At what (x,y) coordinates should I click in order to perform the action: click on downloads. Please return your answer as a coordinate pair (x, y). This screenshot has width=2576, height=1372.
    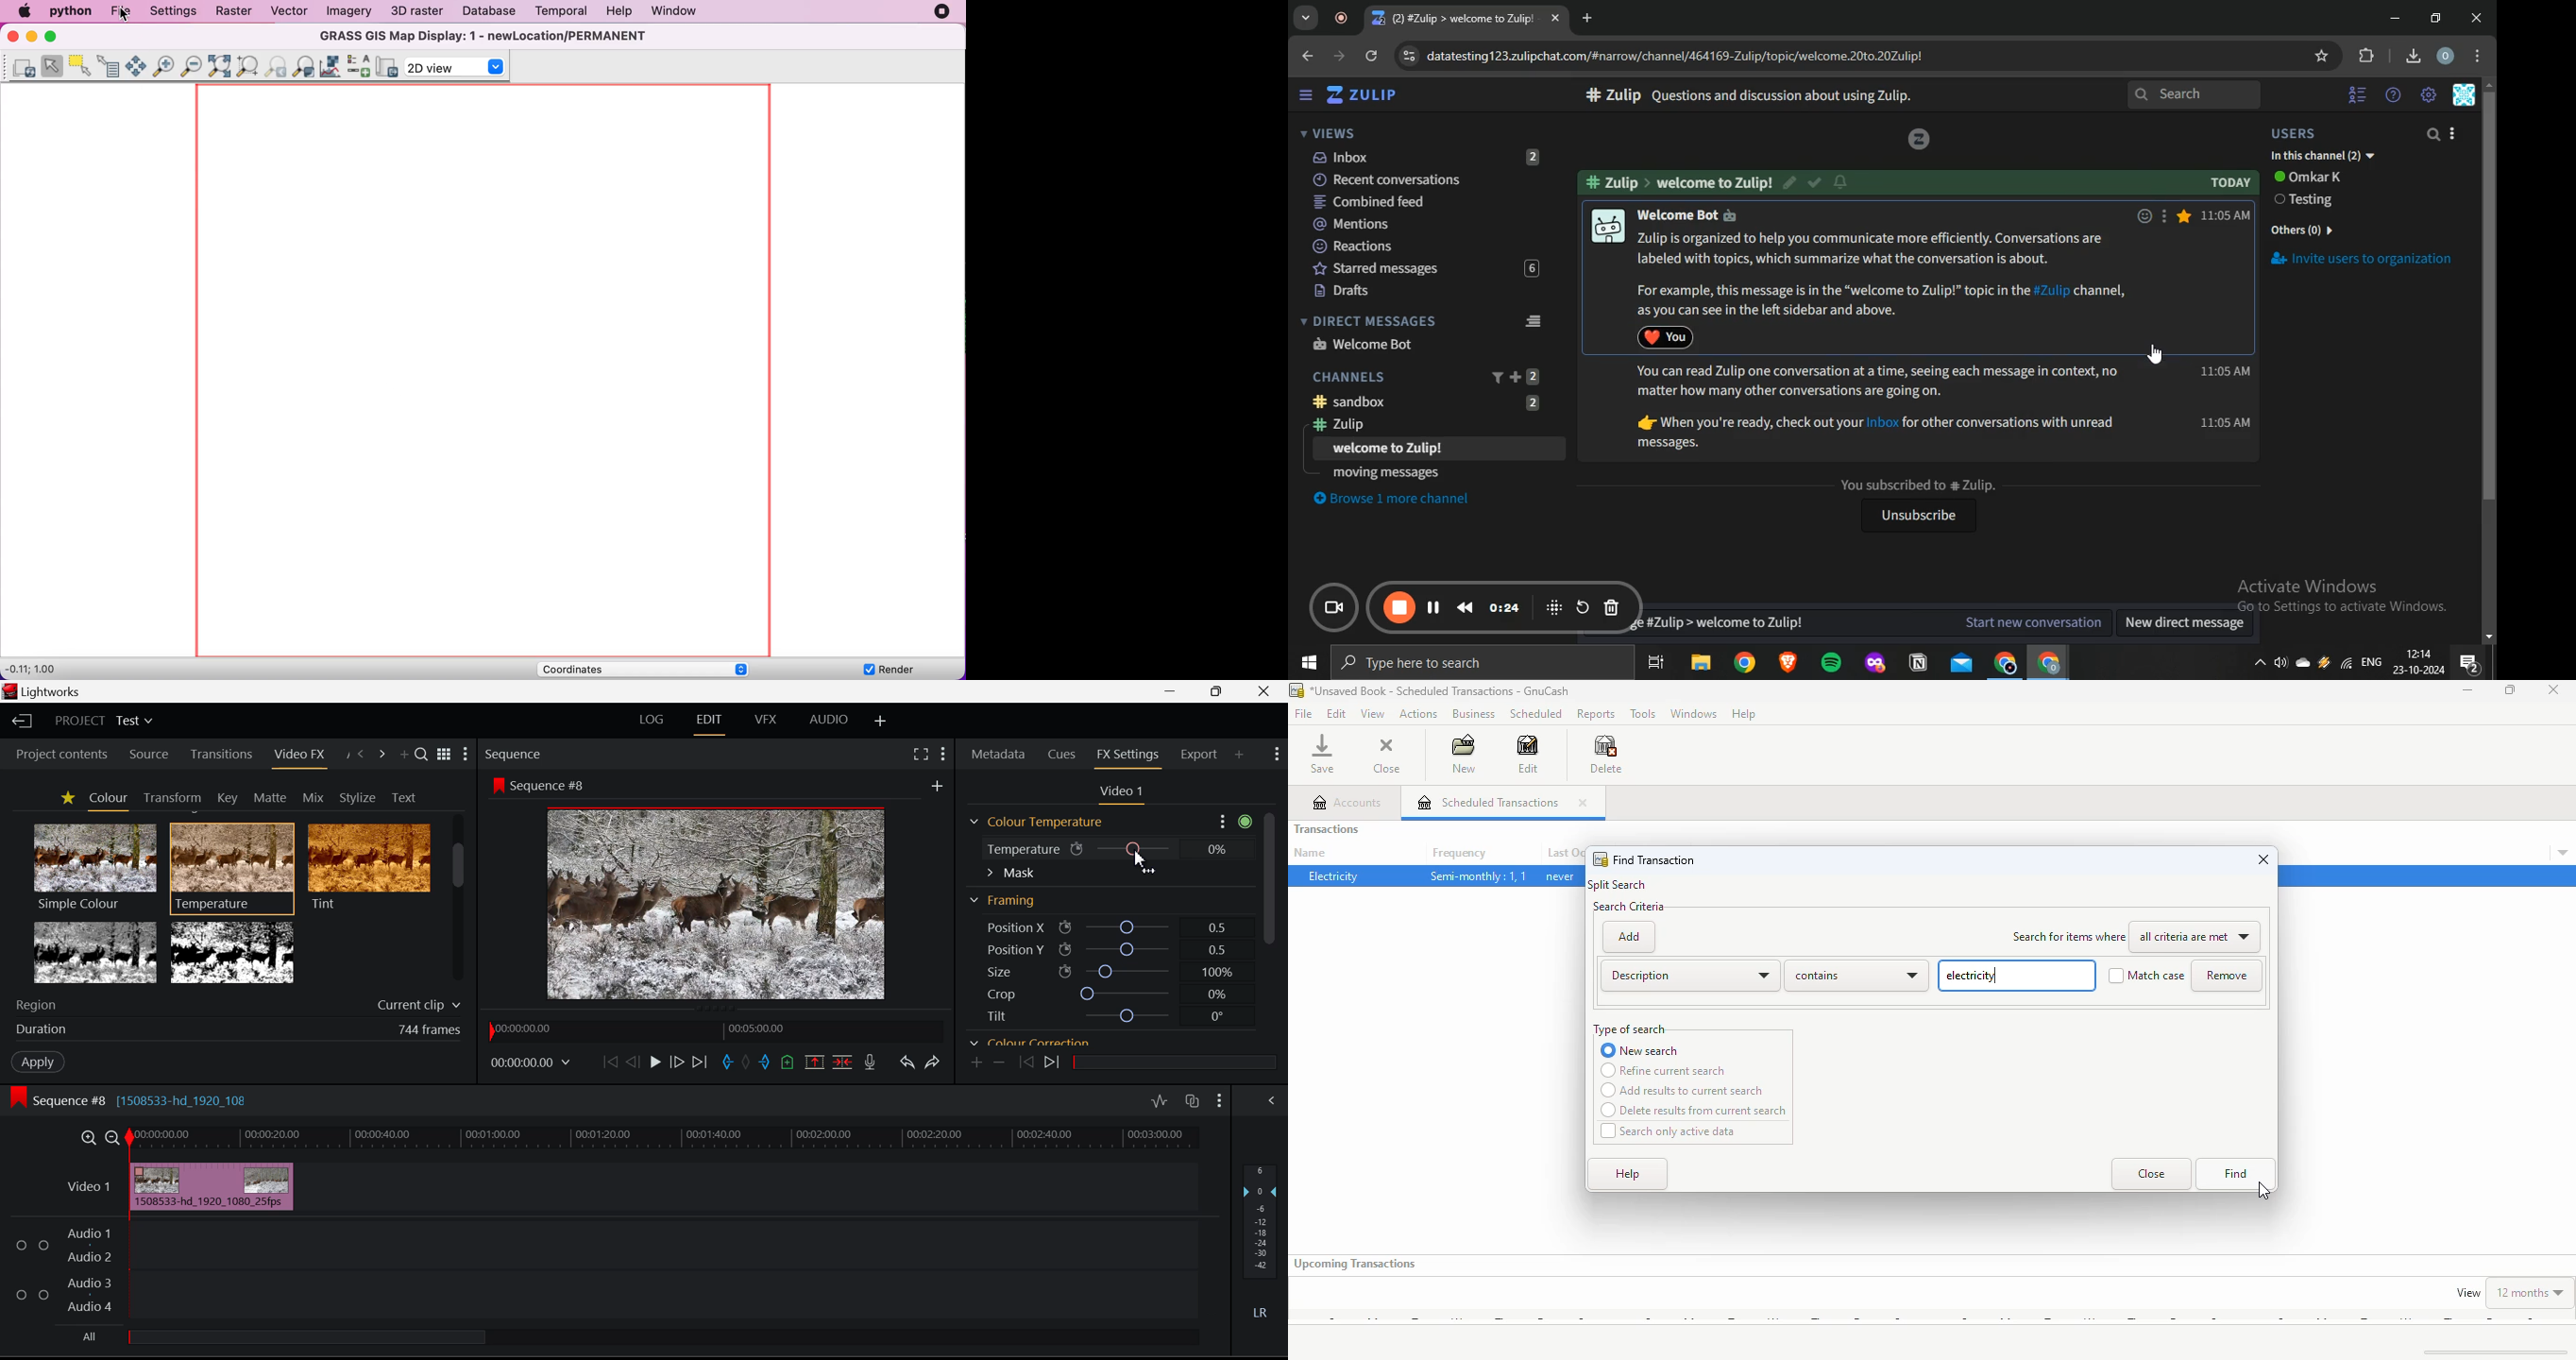
    Looking at the image, I should click on (2413, 54).